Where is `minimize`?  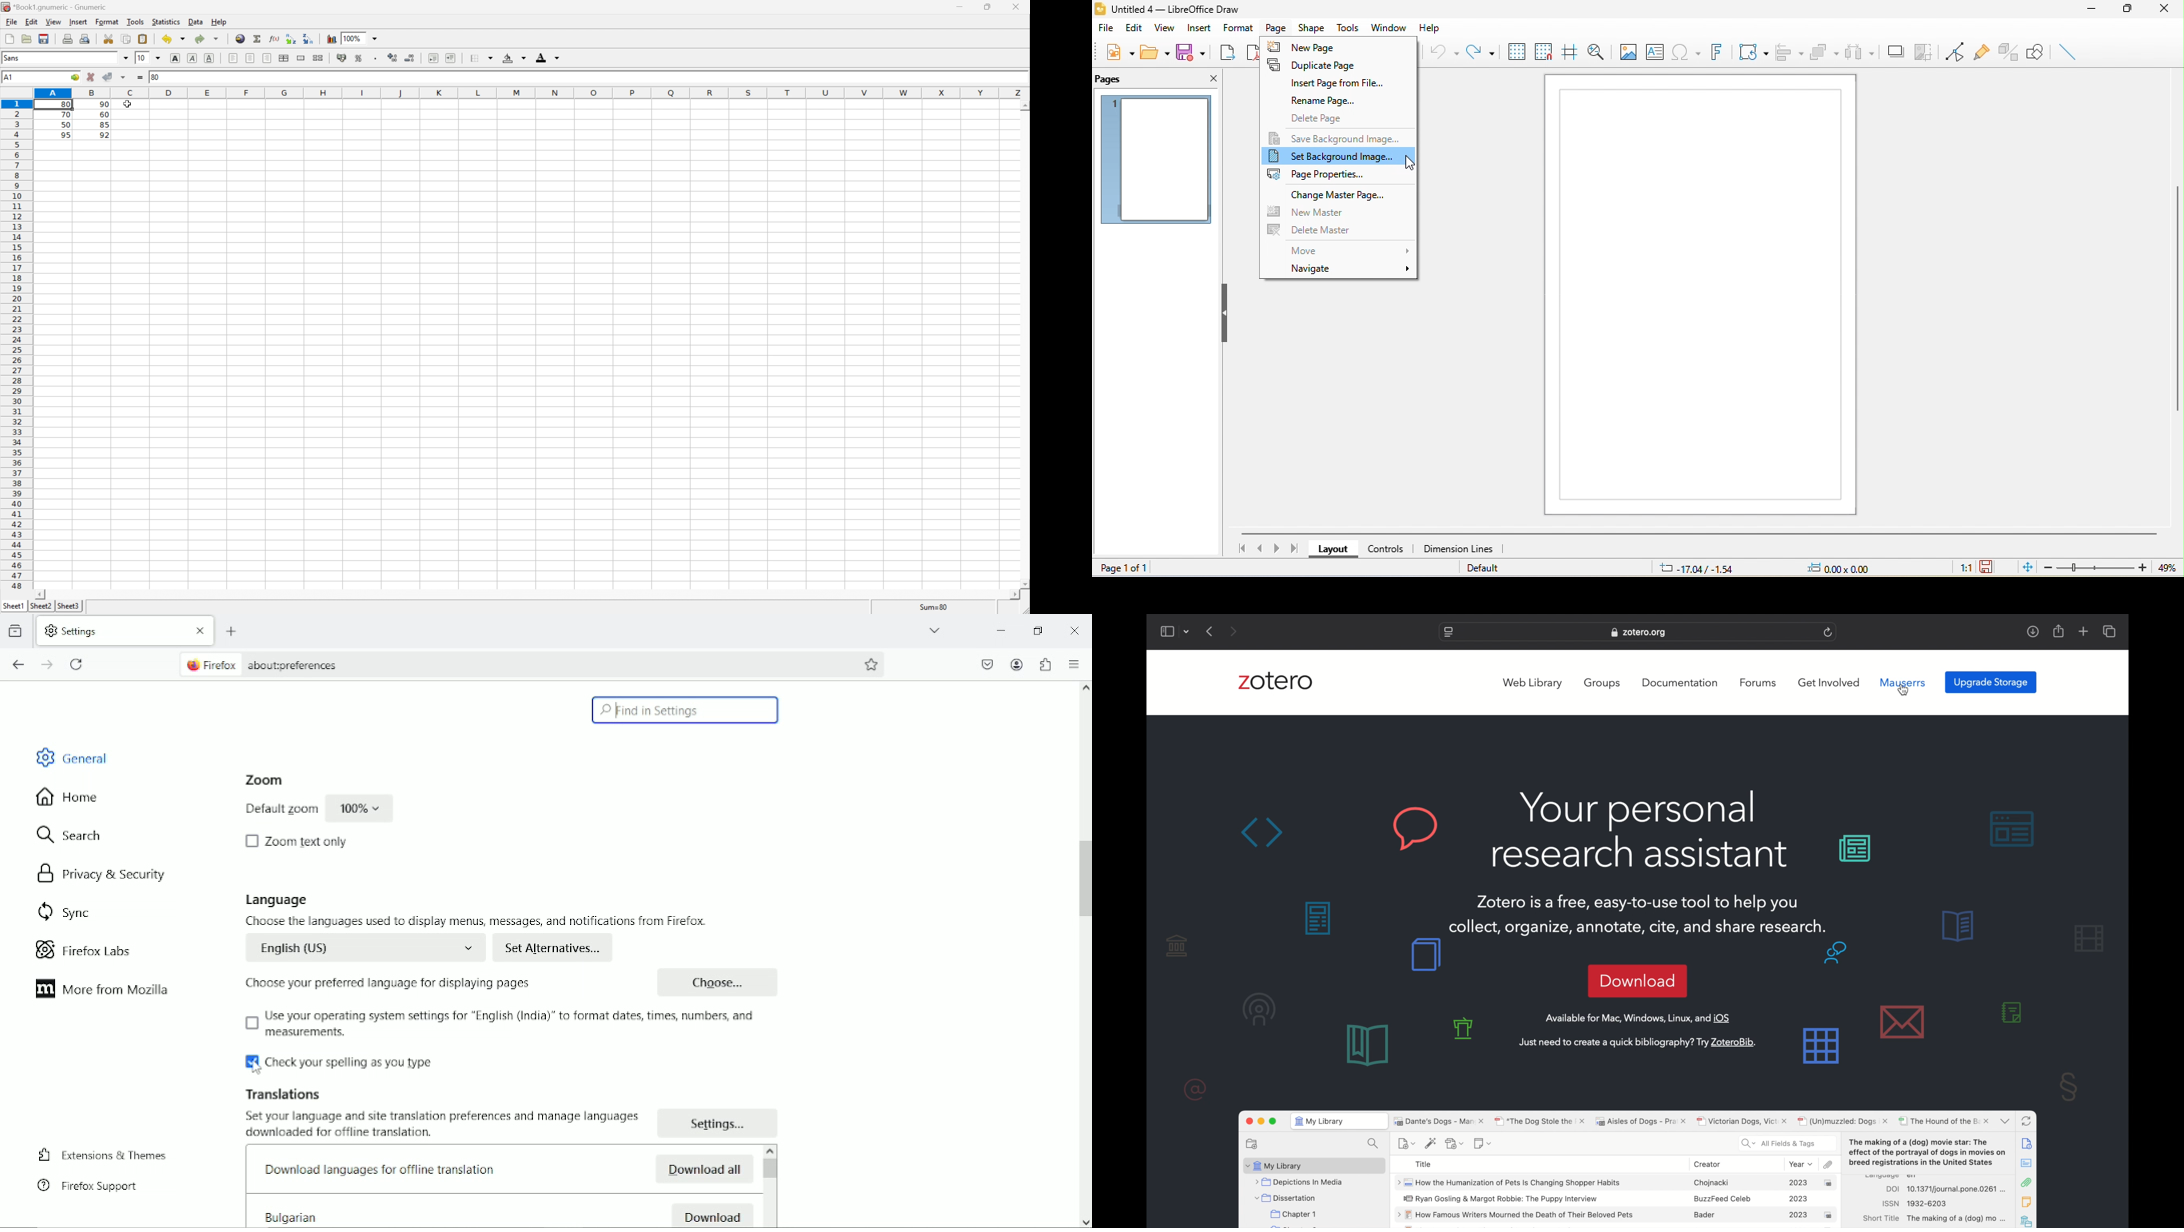 minimize is located at coordinates (2095, 10).